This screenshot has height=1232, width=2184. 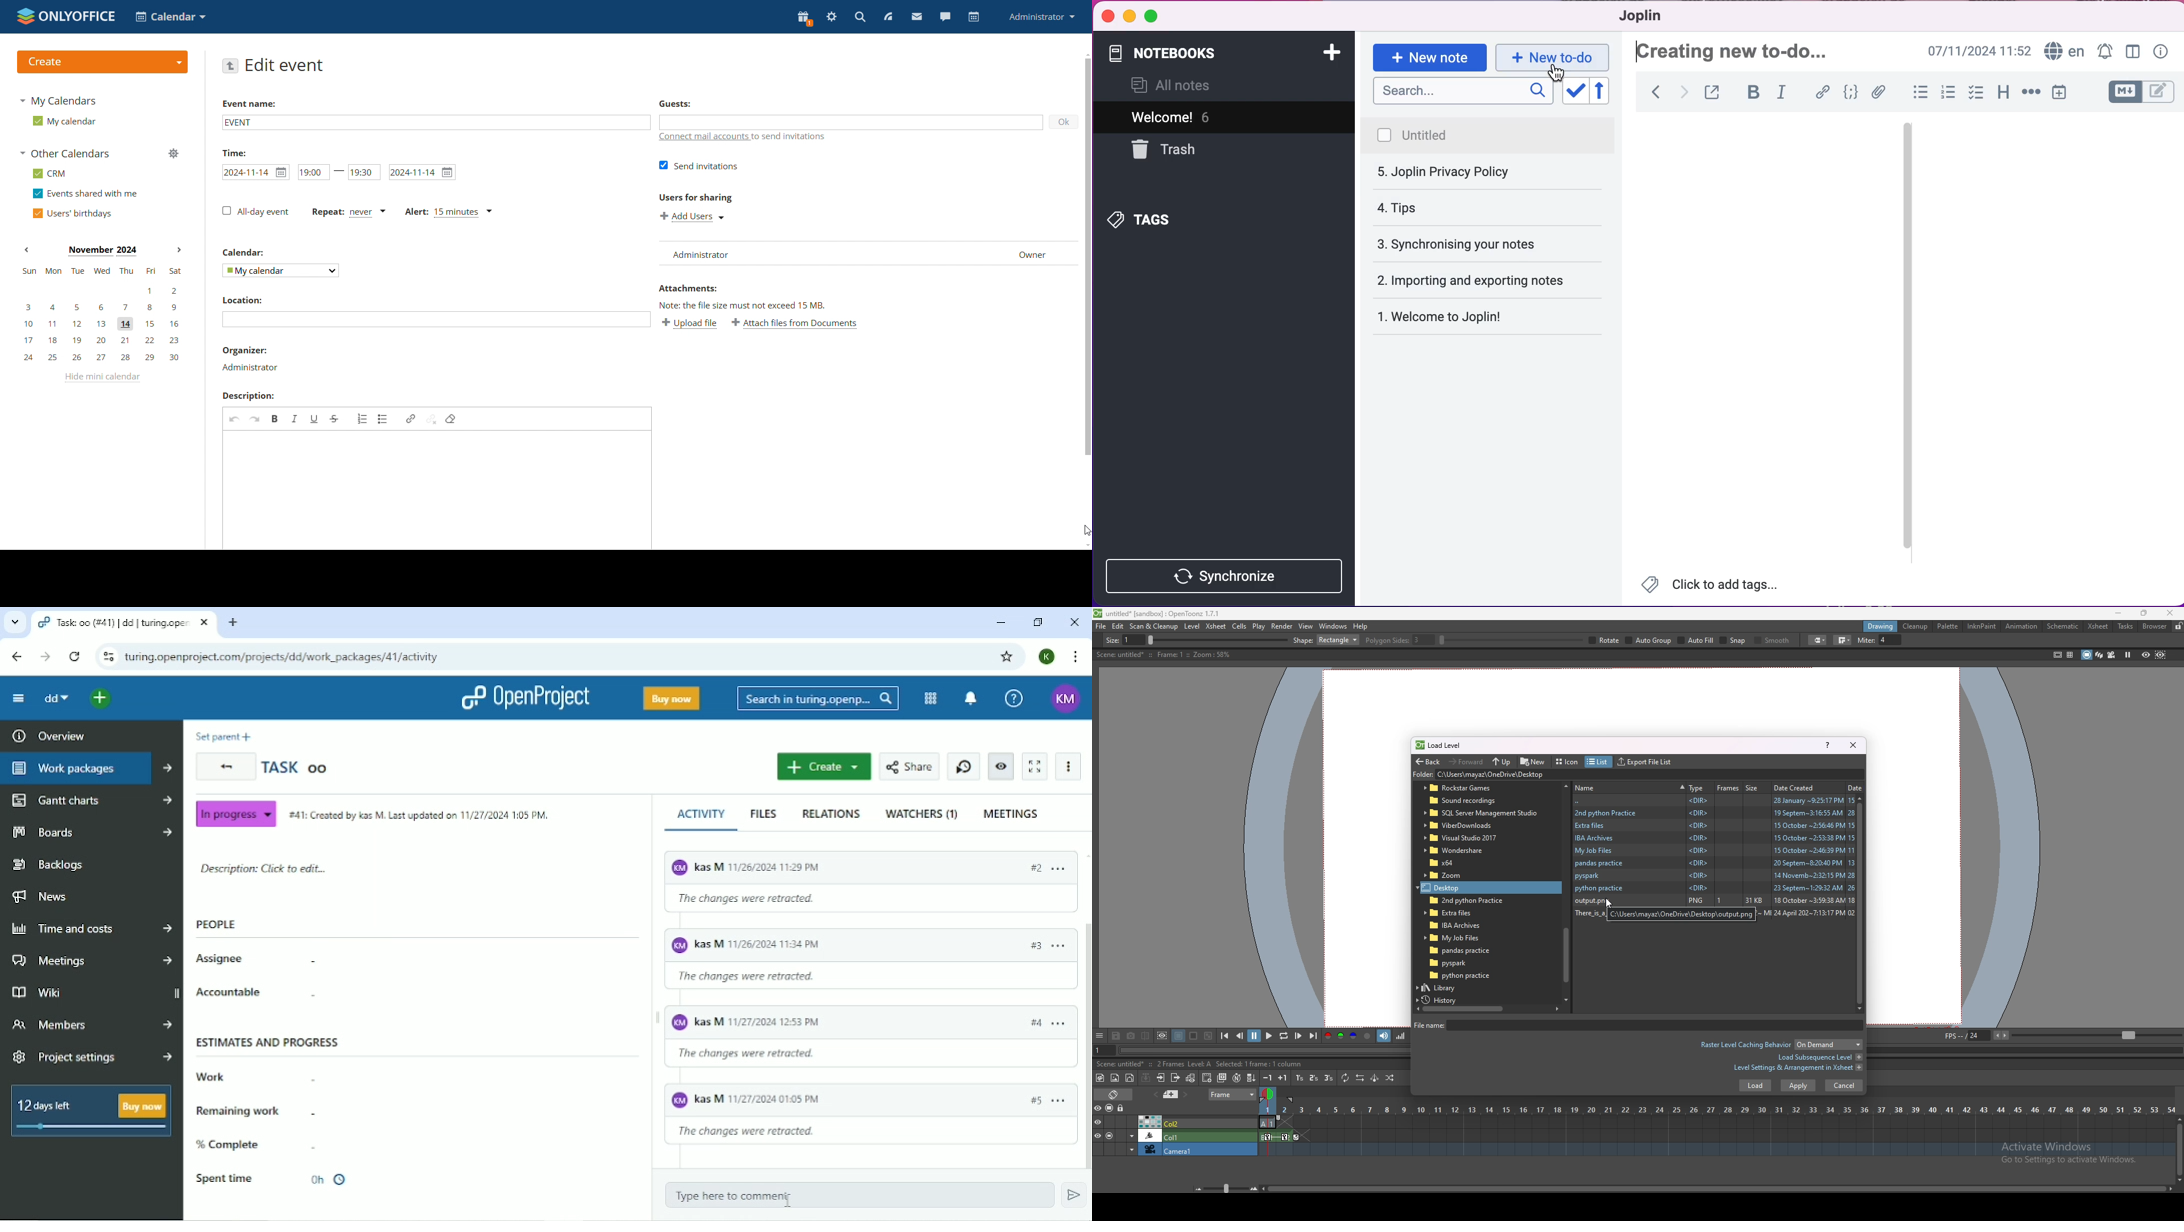 What do you see at coordinates (63, 121) in the screenshot?
I see `my calendar` at bounding box center [63, 121].